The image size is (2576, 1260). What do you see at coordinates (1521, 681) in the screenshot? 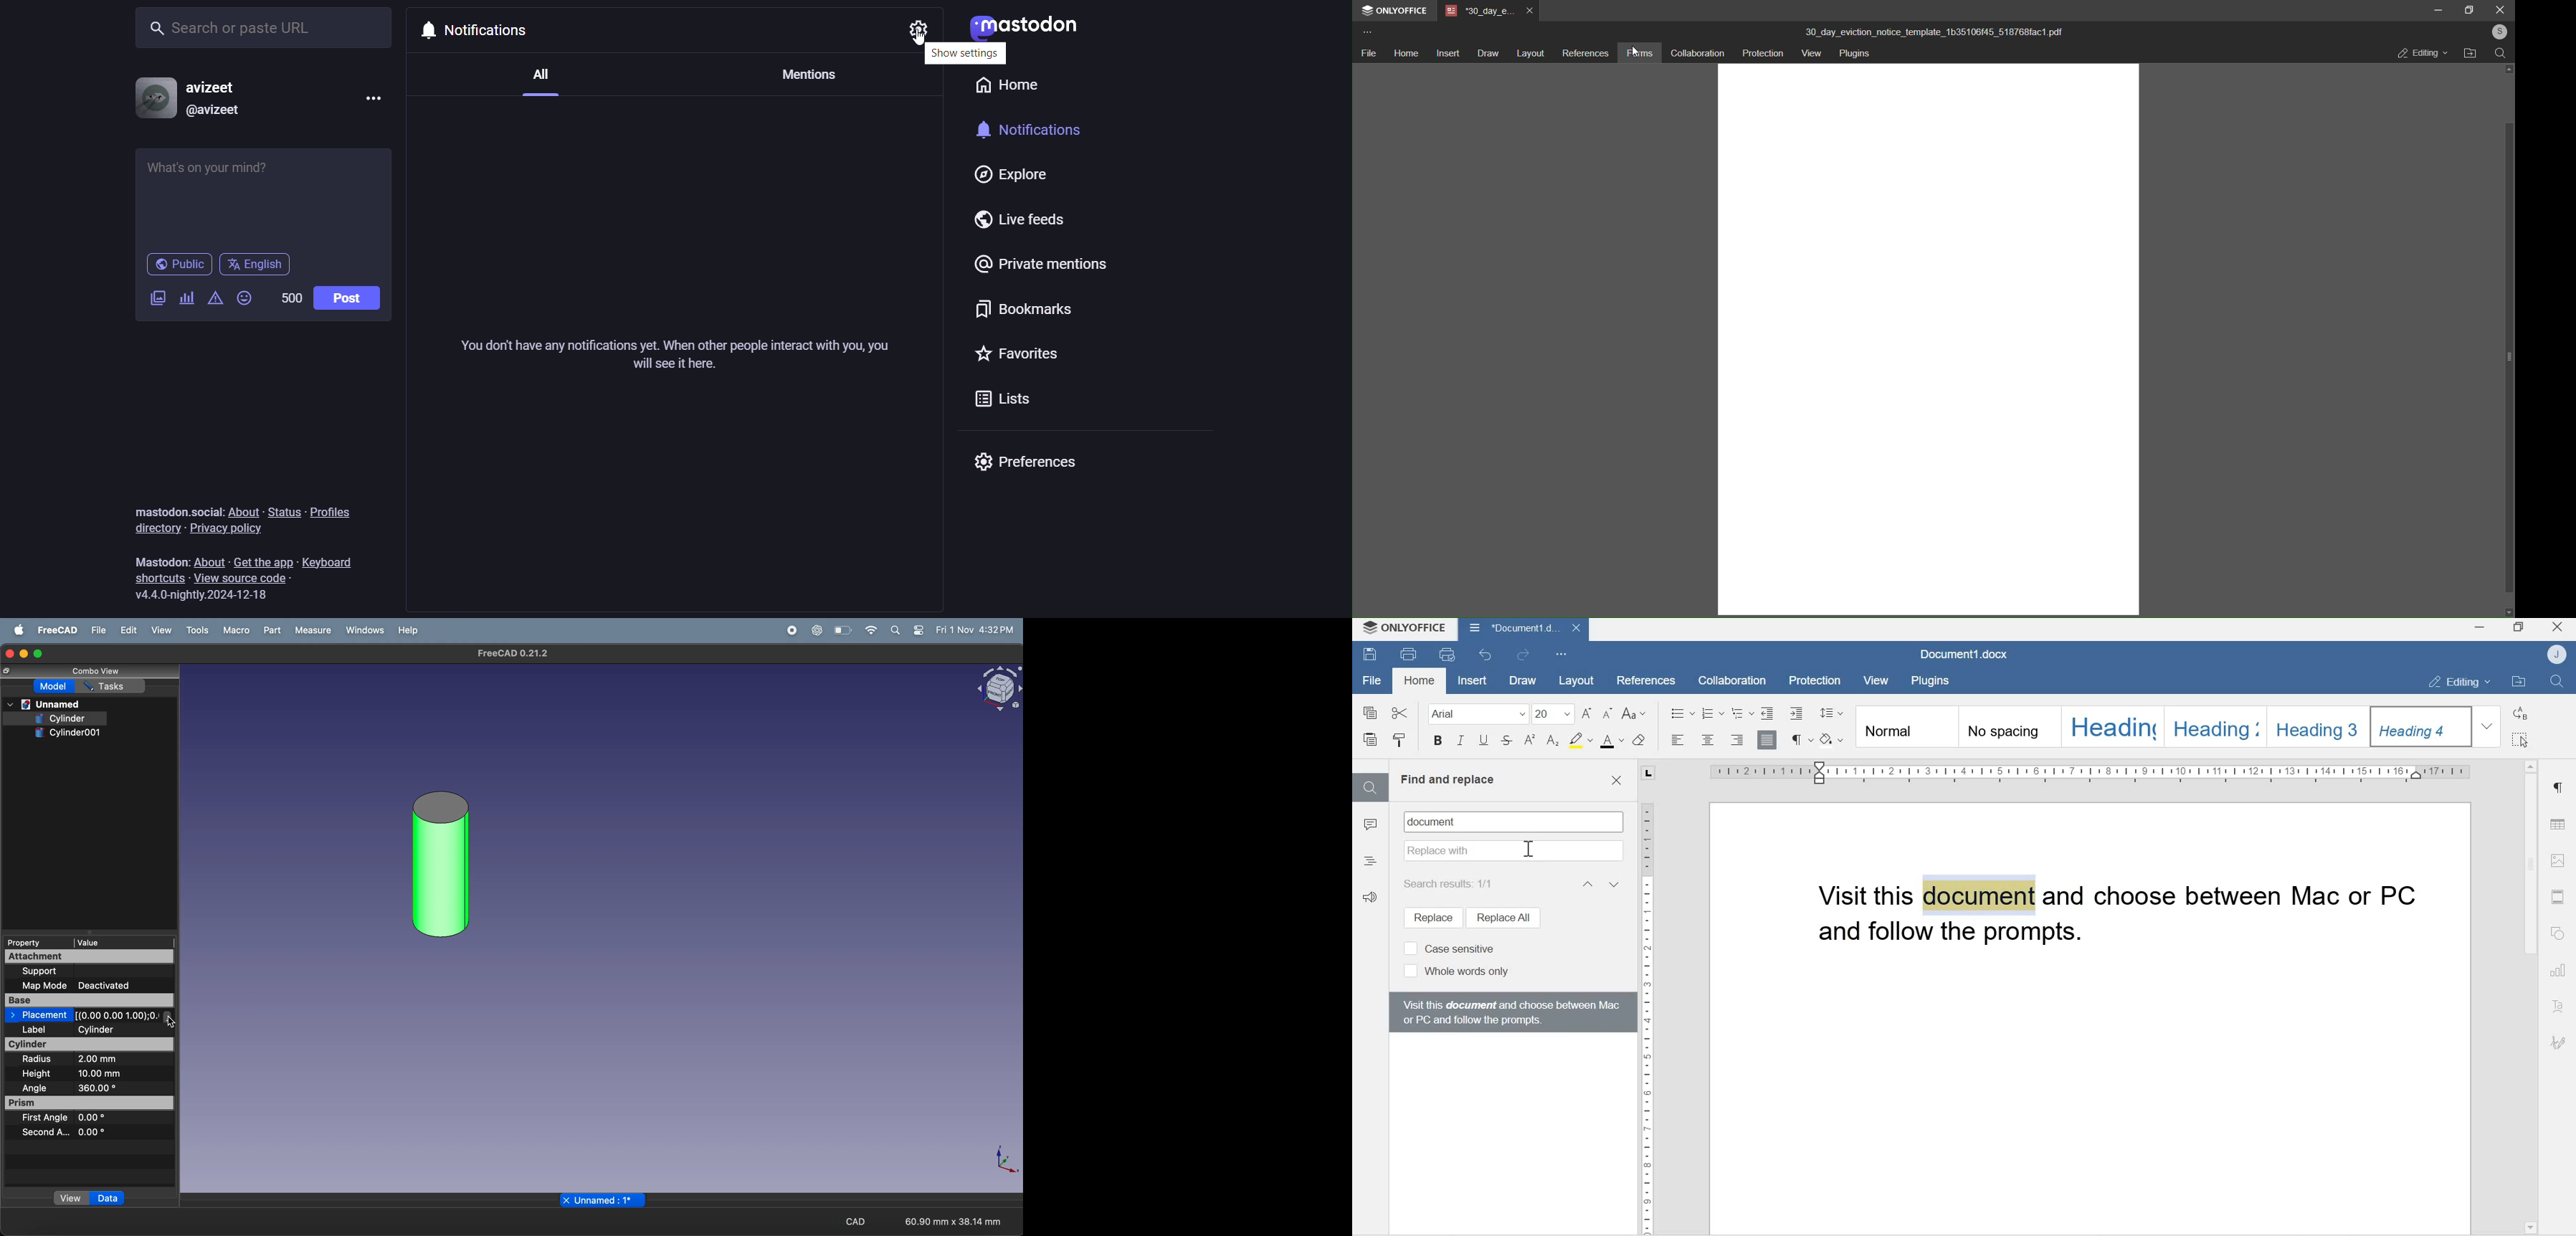
I see `Draw` at bounding box center [1521, 681].